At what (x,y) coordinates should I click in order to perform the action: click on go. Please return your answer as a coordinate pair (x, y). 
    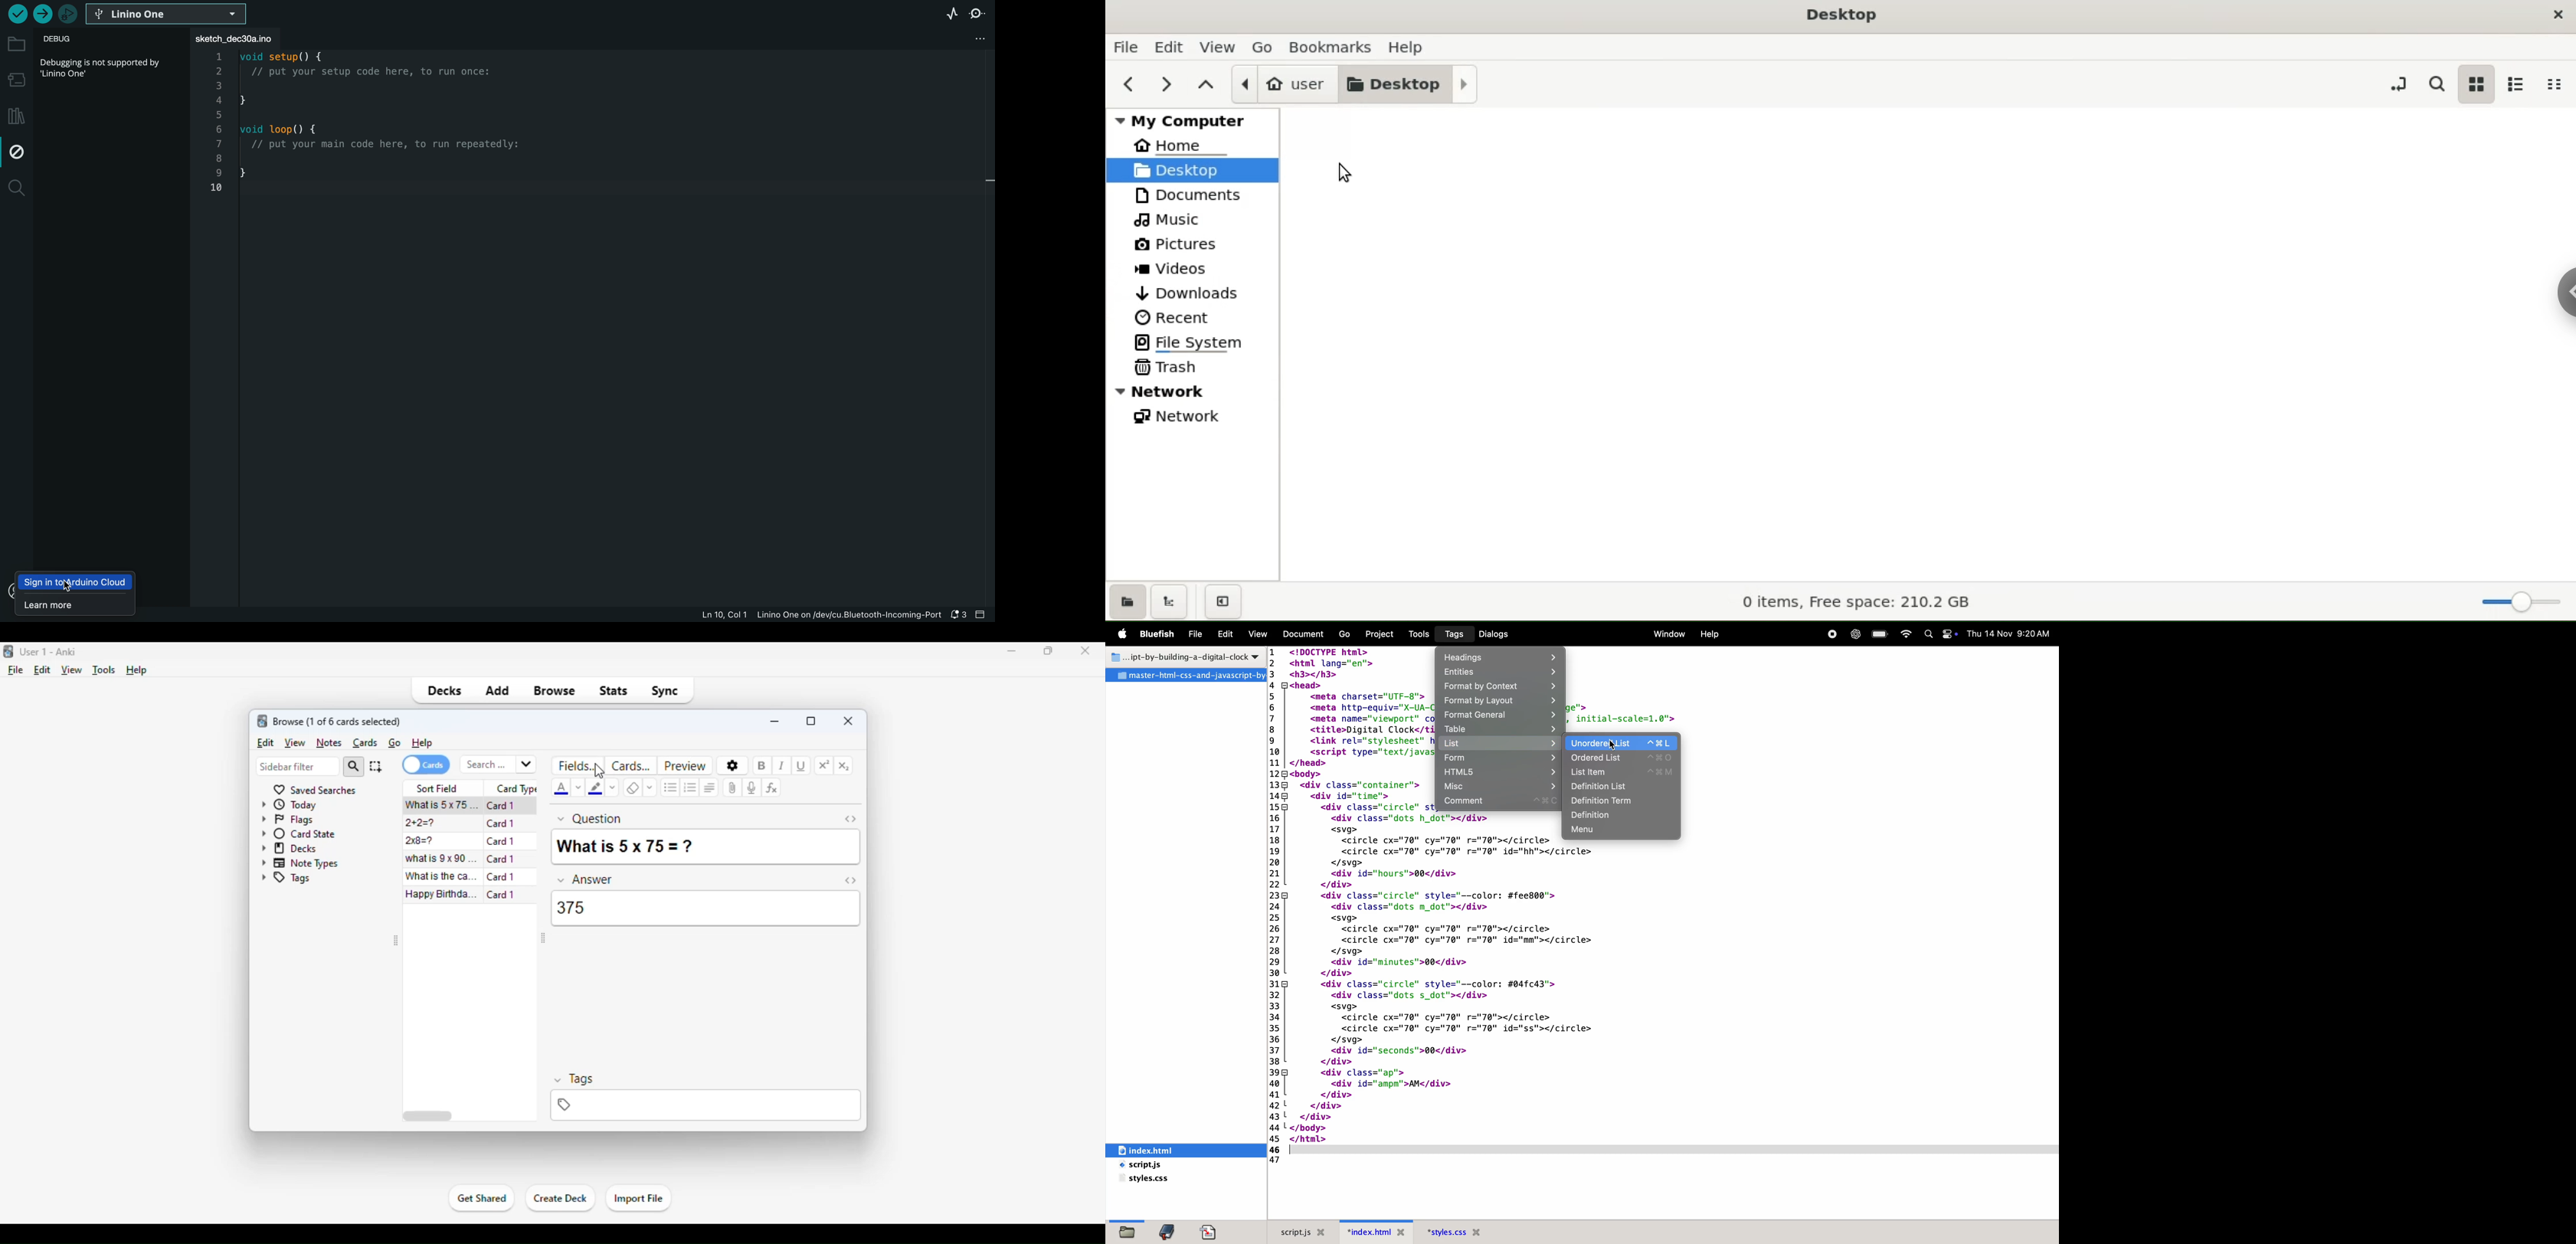
    Looking at the image, I should click on (395, 742).